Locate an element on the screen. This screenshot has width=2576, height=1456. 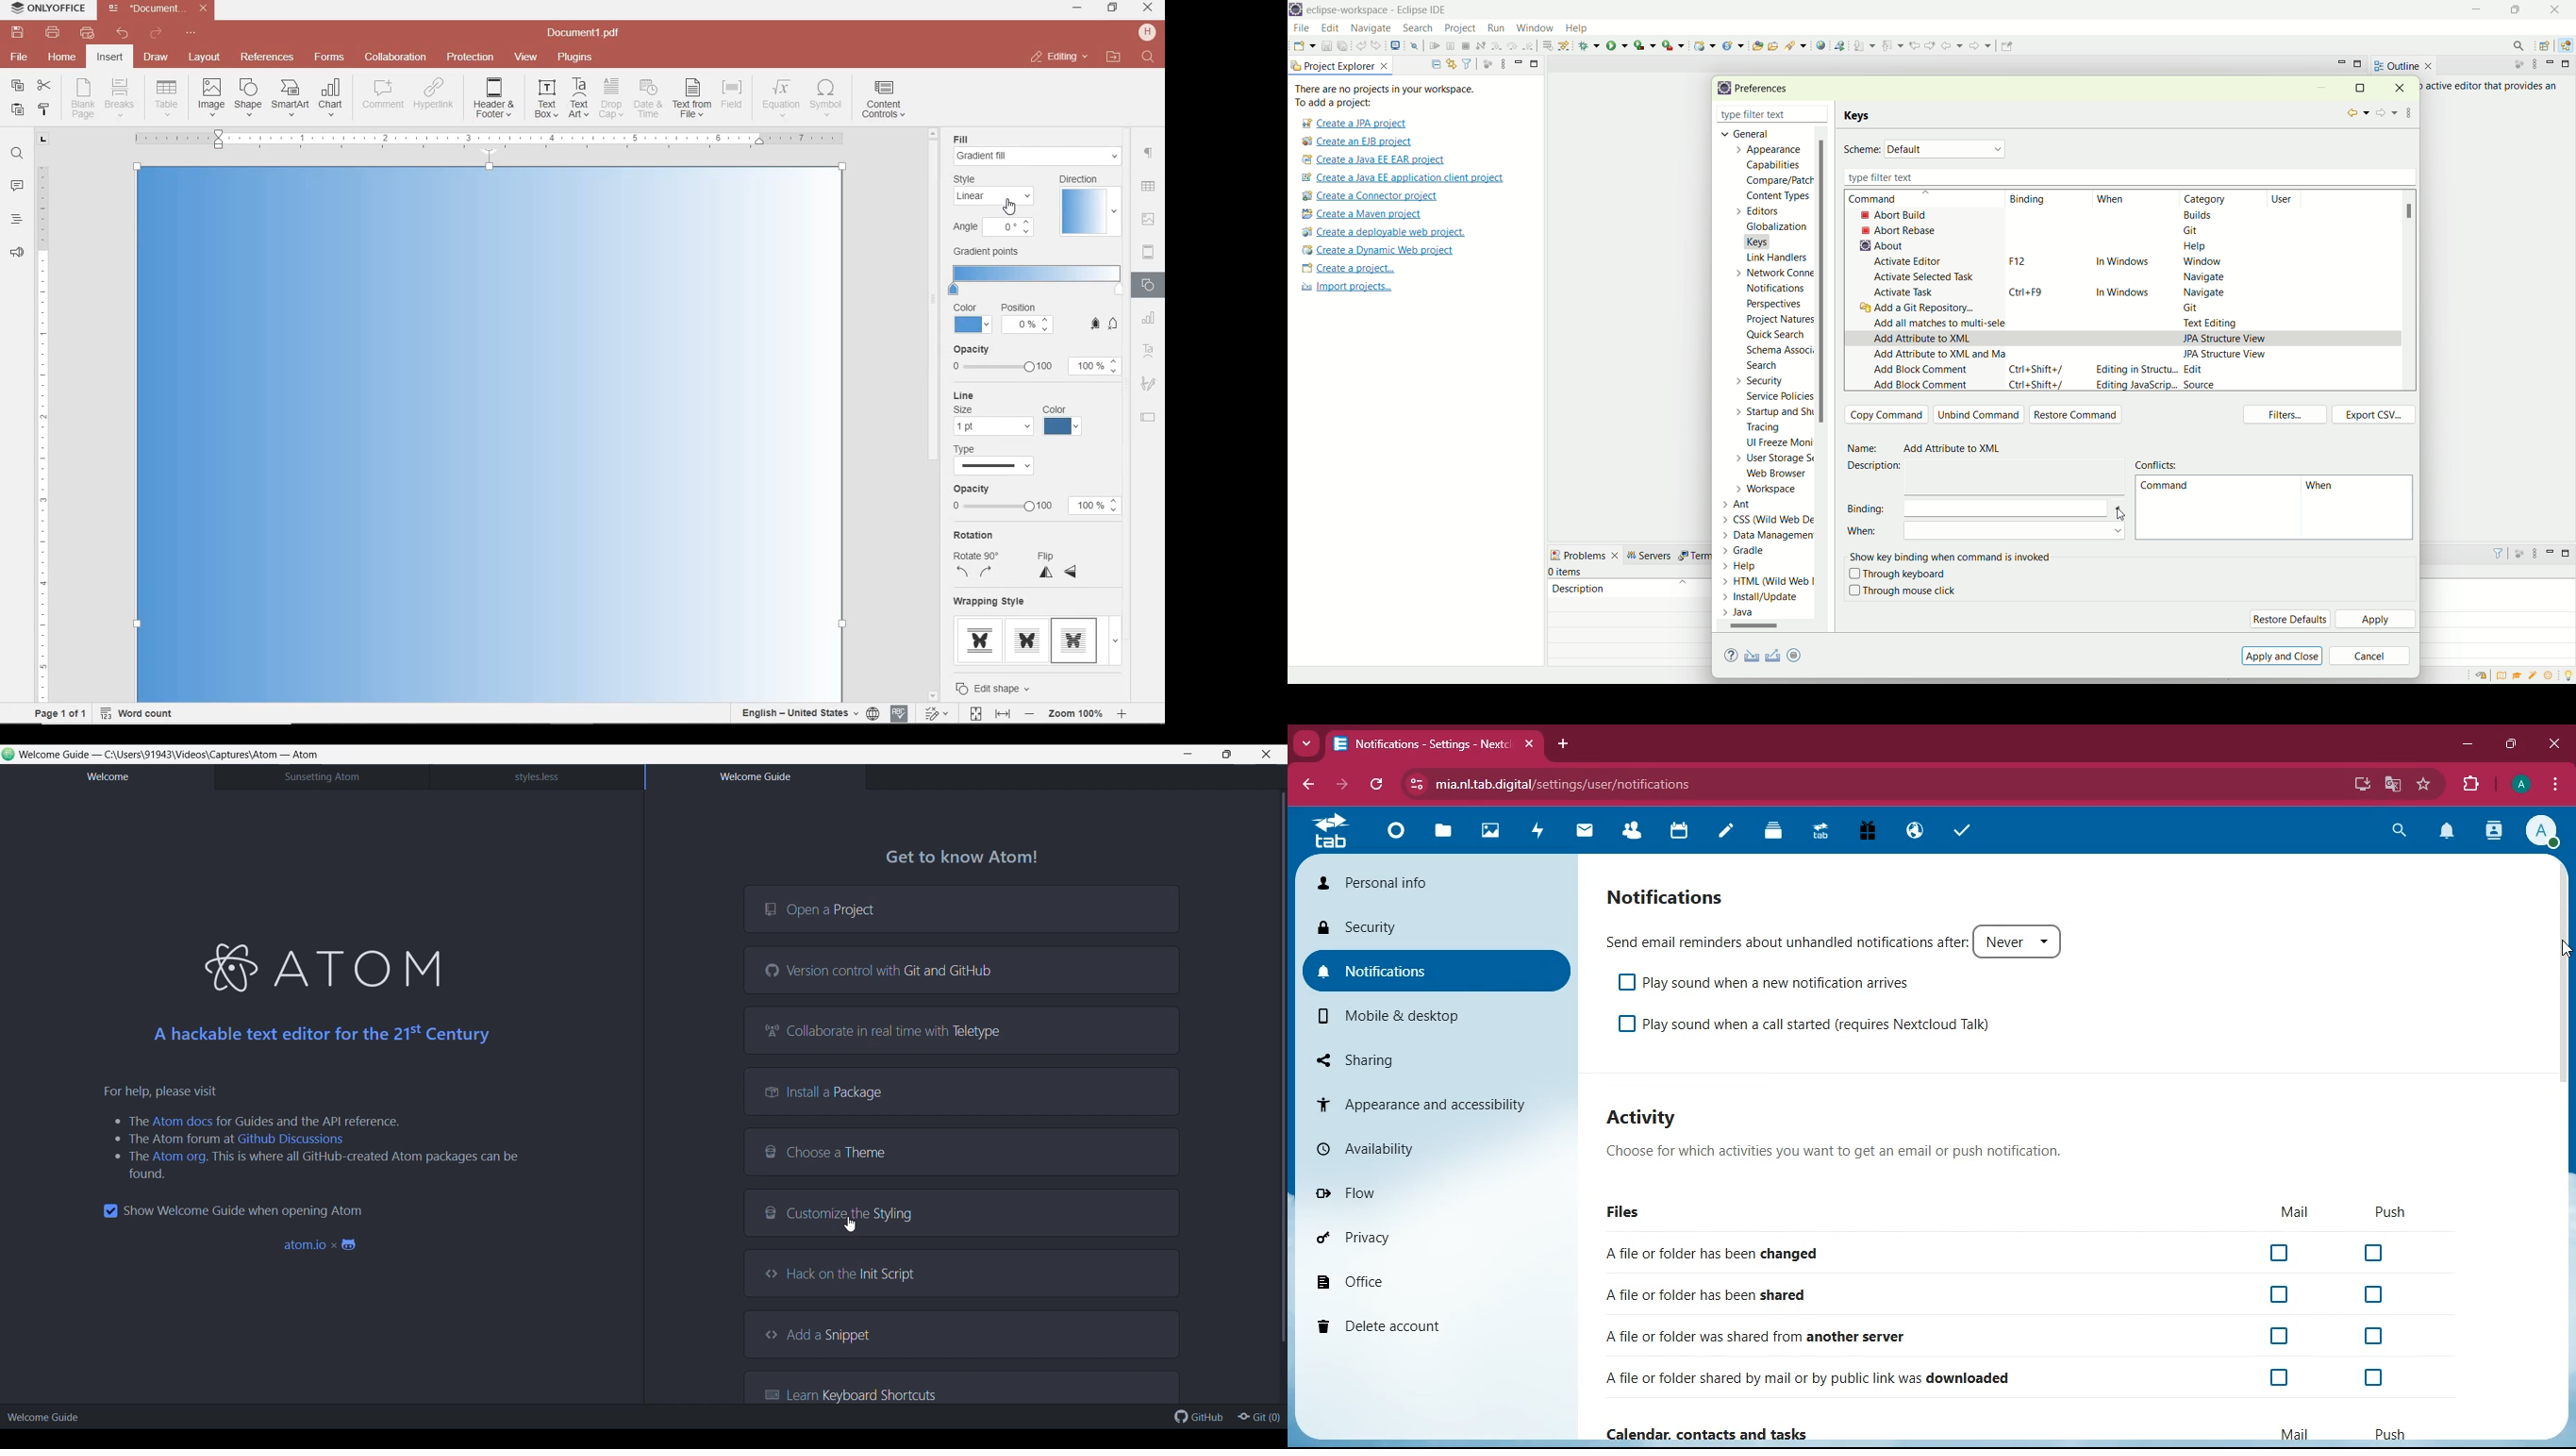
calendar is located at coordinates (1683, 832).